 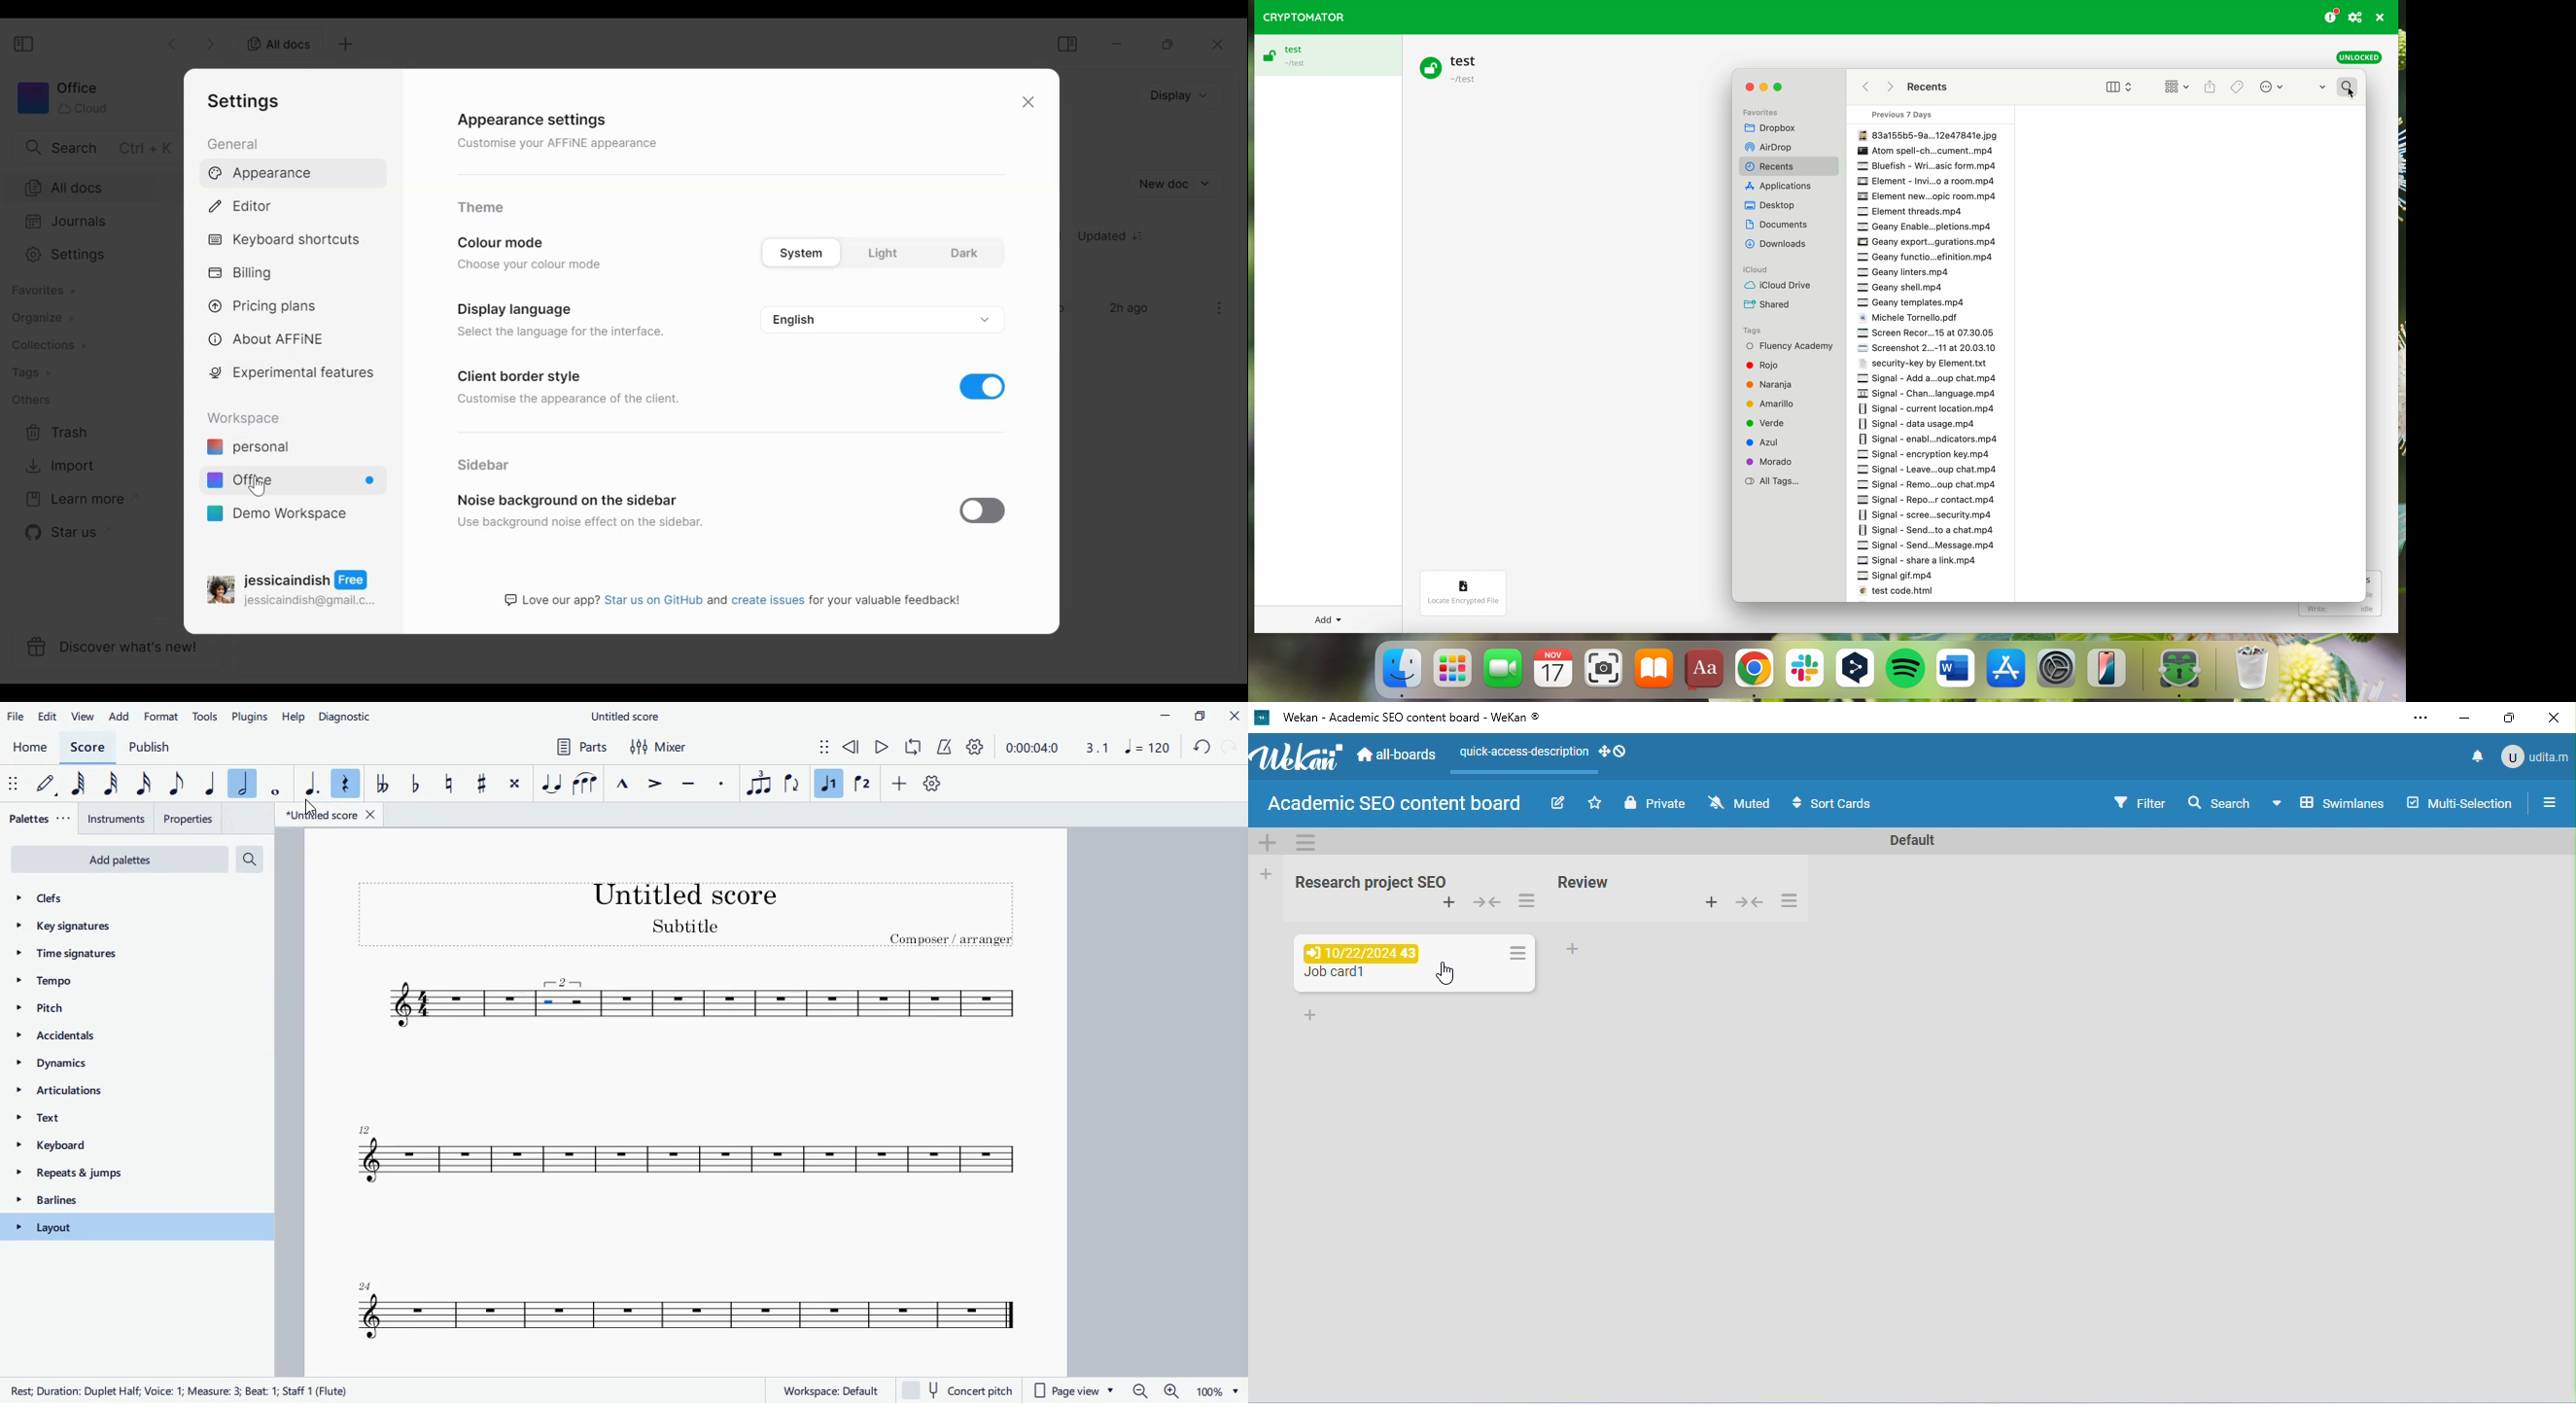 What do you see at coordinates (144, 784) in the screenshot?
I see `16th note` at bounding box center [144, 784].